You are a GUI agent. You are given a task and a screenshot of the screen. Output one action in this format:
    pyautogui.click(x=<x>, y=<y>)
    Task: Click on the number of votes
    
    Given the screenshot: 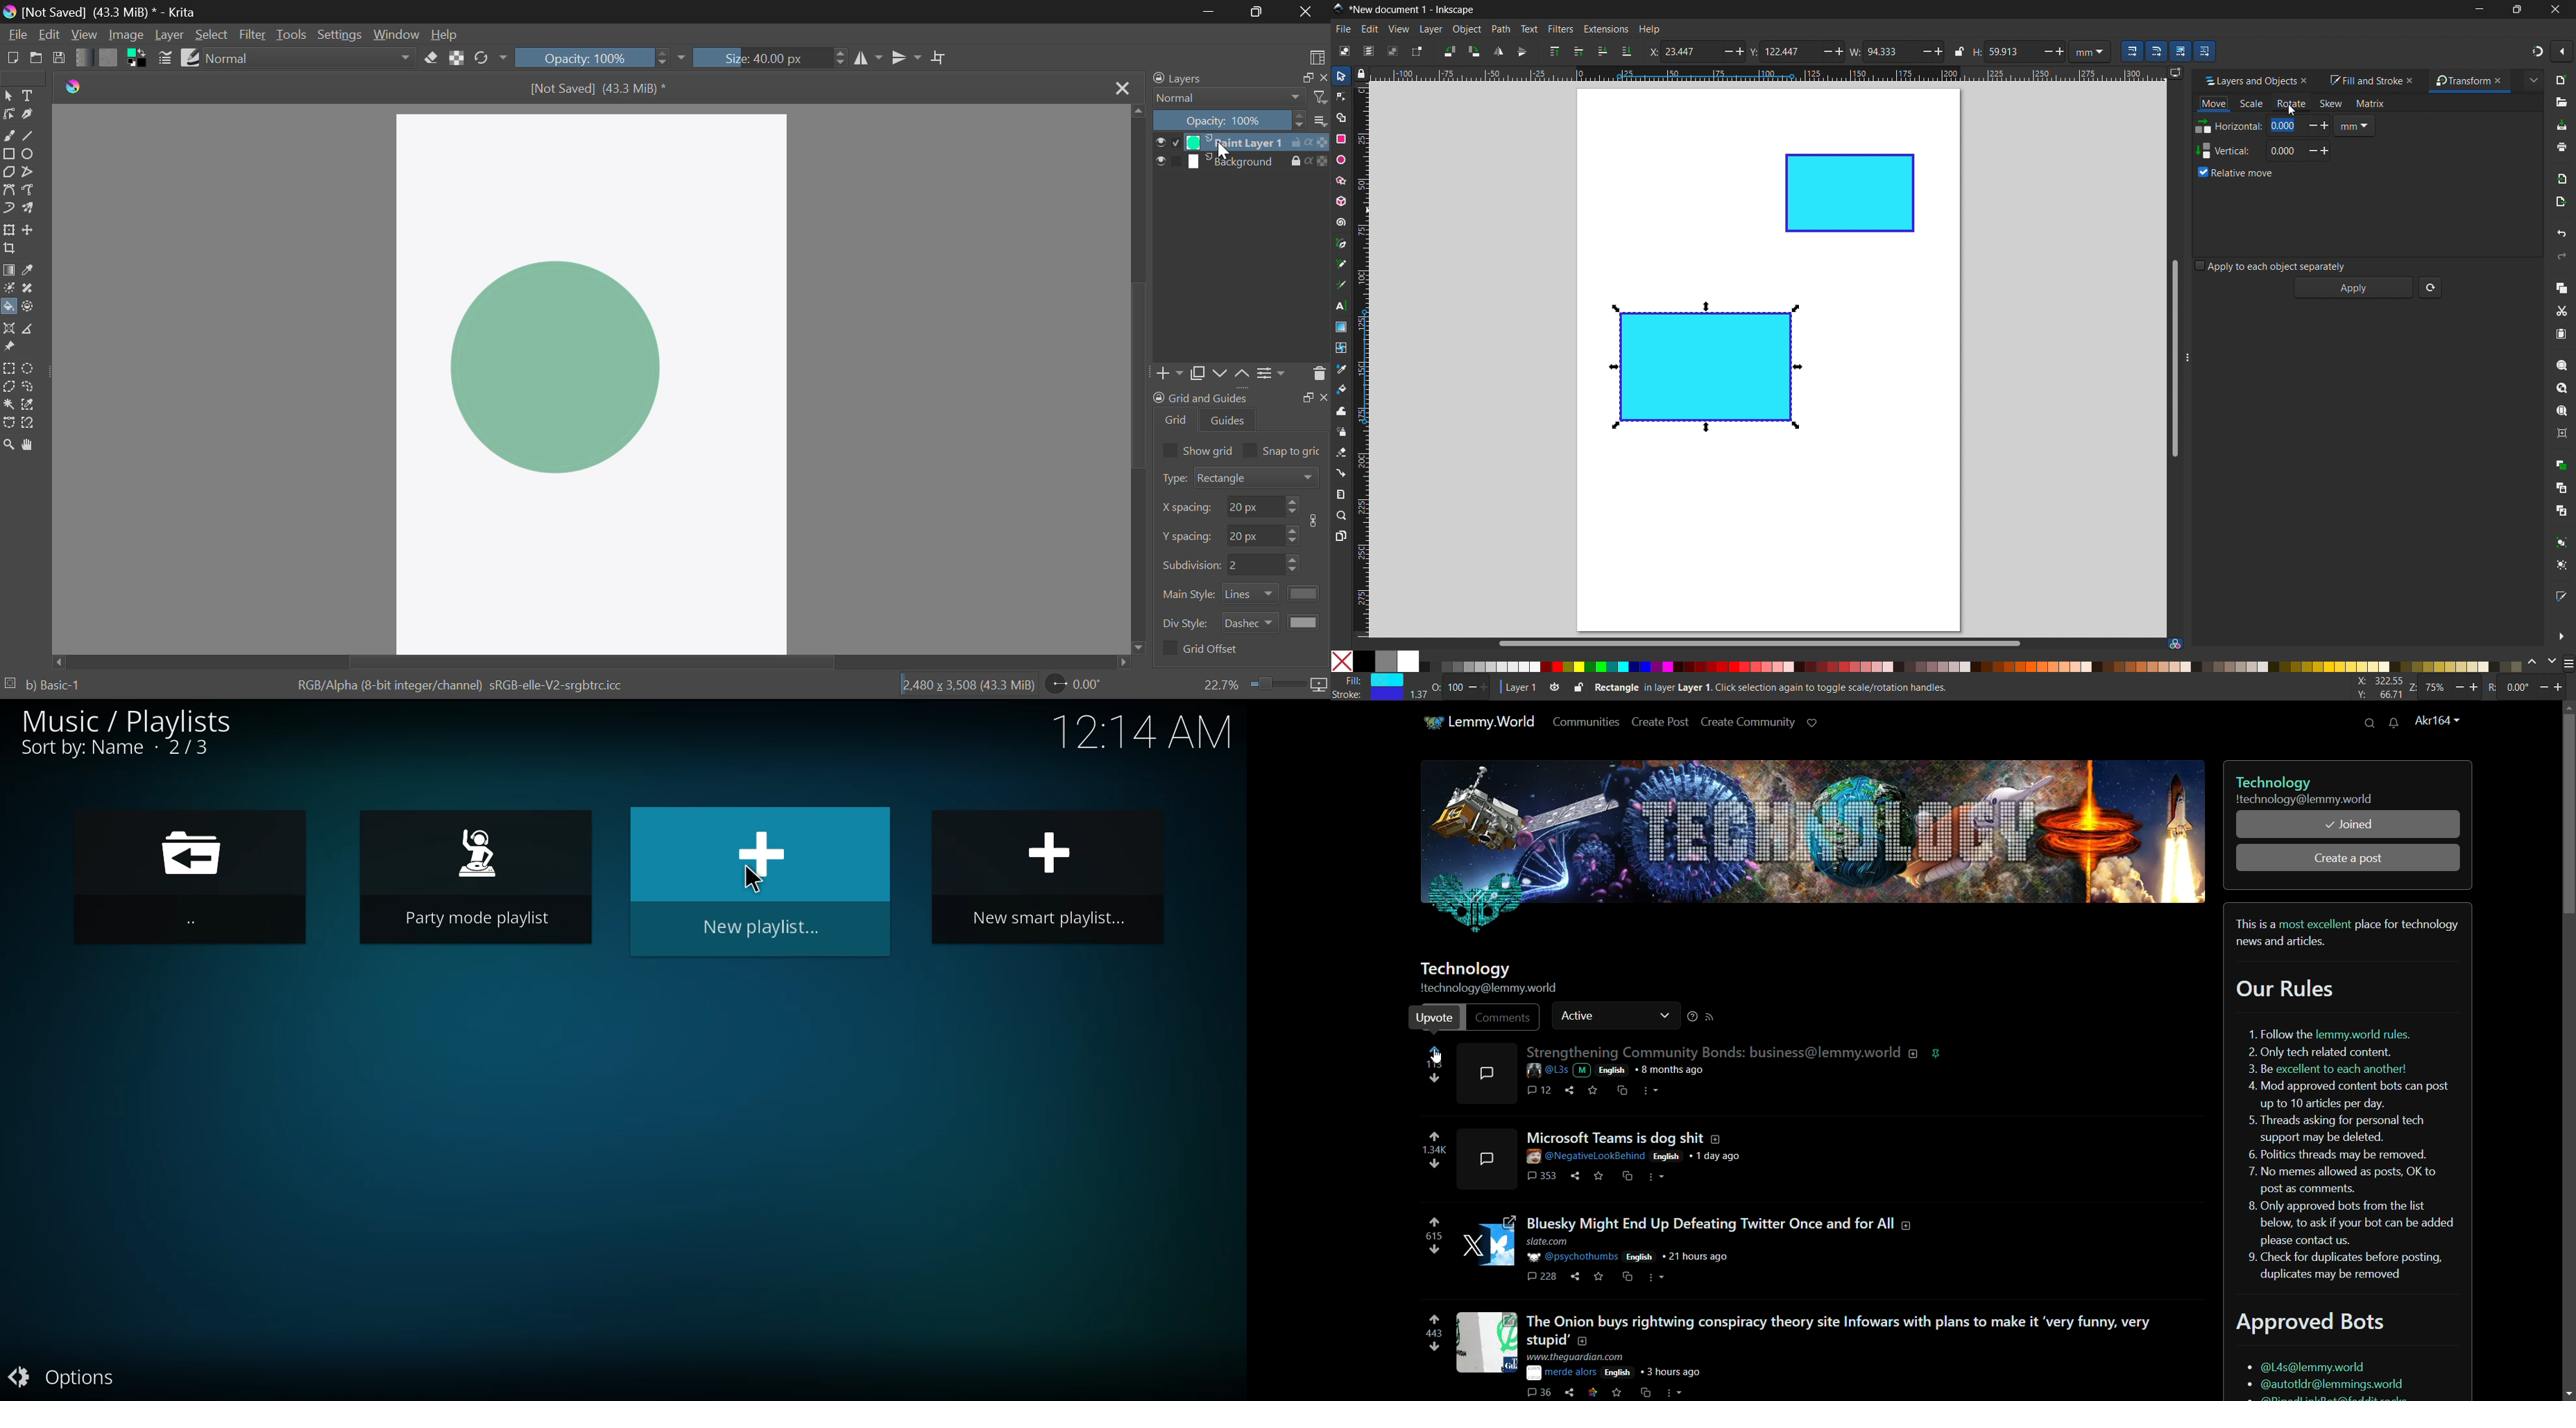 What is the action you would take?
    pyautogui.click(x=1435, y=1236)
    